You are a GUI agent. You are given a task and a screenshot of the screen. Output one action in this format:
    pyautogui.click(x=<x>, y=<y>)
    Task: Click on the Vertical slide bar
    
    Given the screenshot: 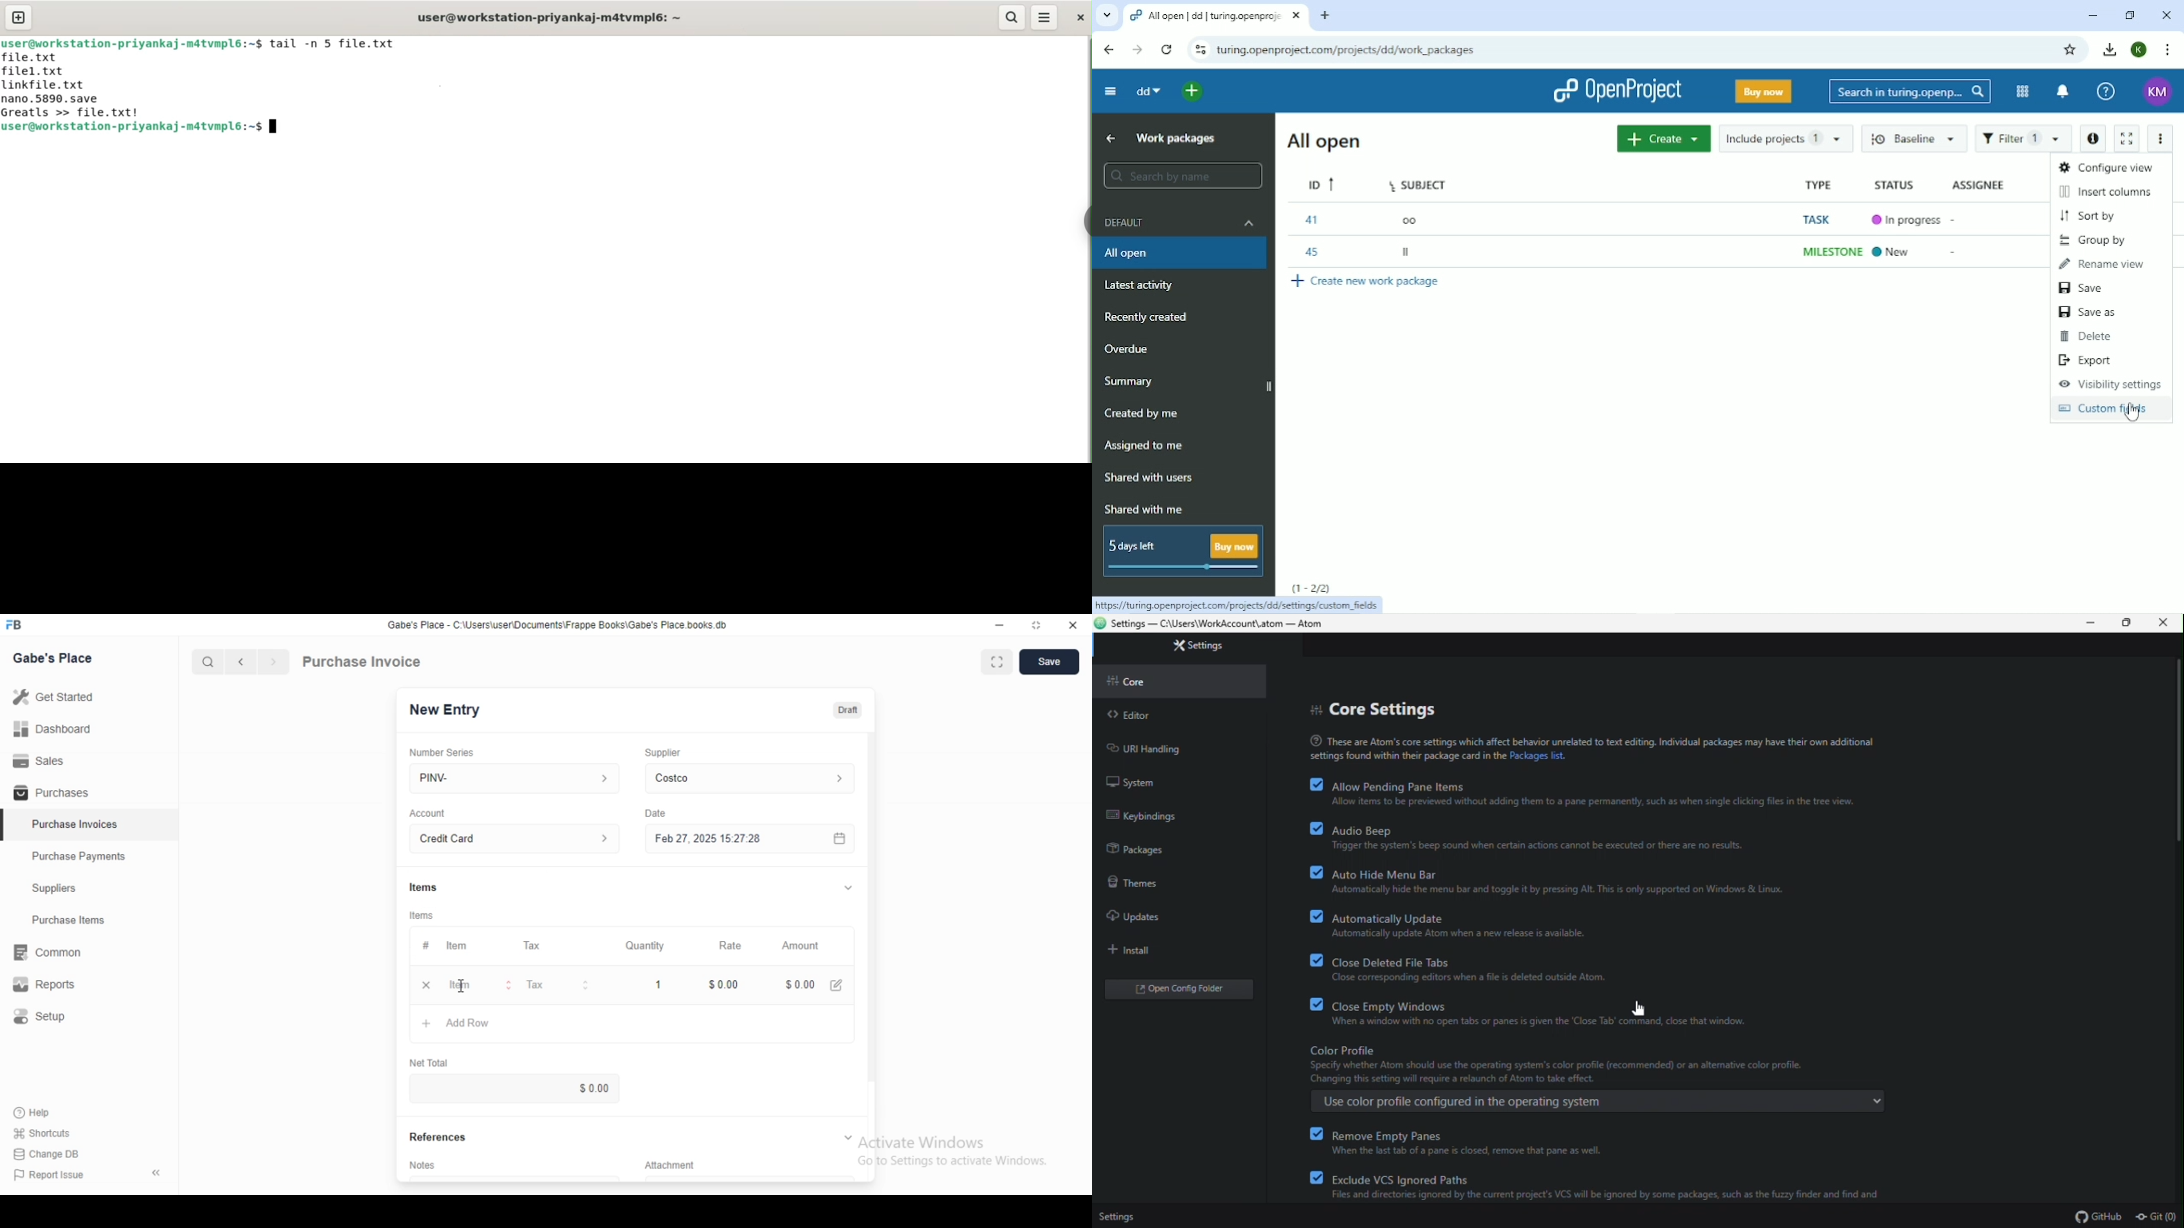 What is the action you would take?
    pyautogui.click(x=872, y=925)
    